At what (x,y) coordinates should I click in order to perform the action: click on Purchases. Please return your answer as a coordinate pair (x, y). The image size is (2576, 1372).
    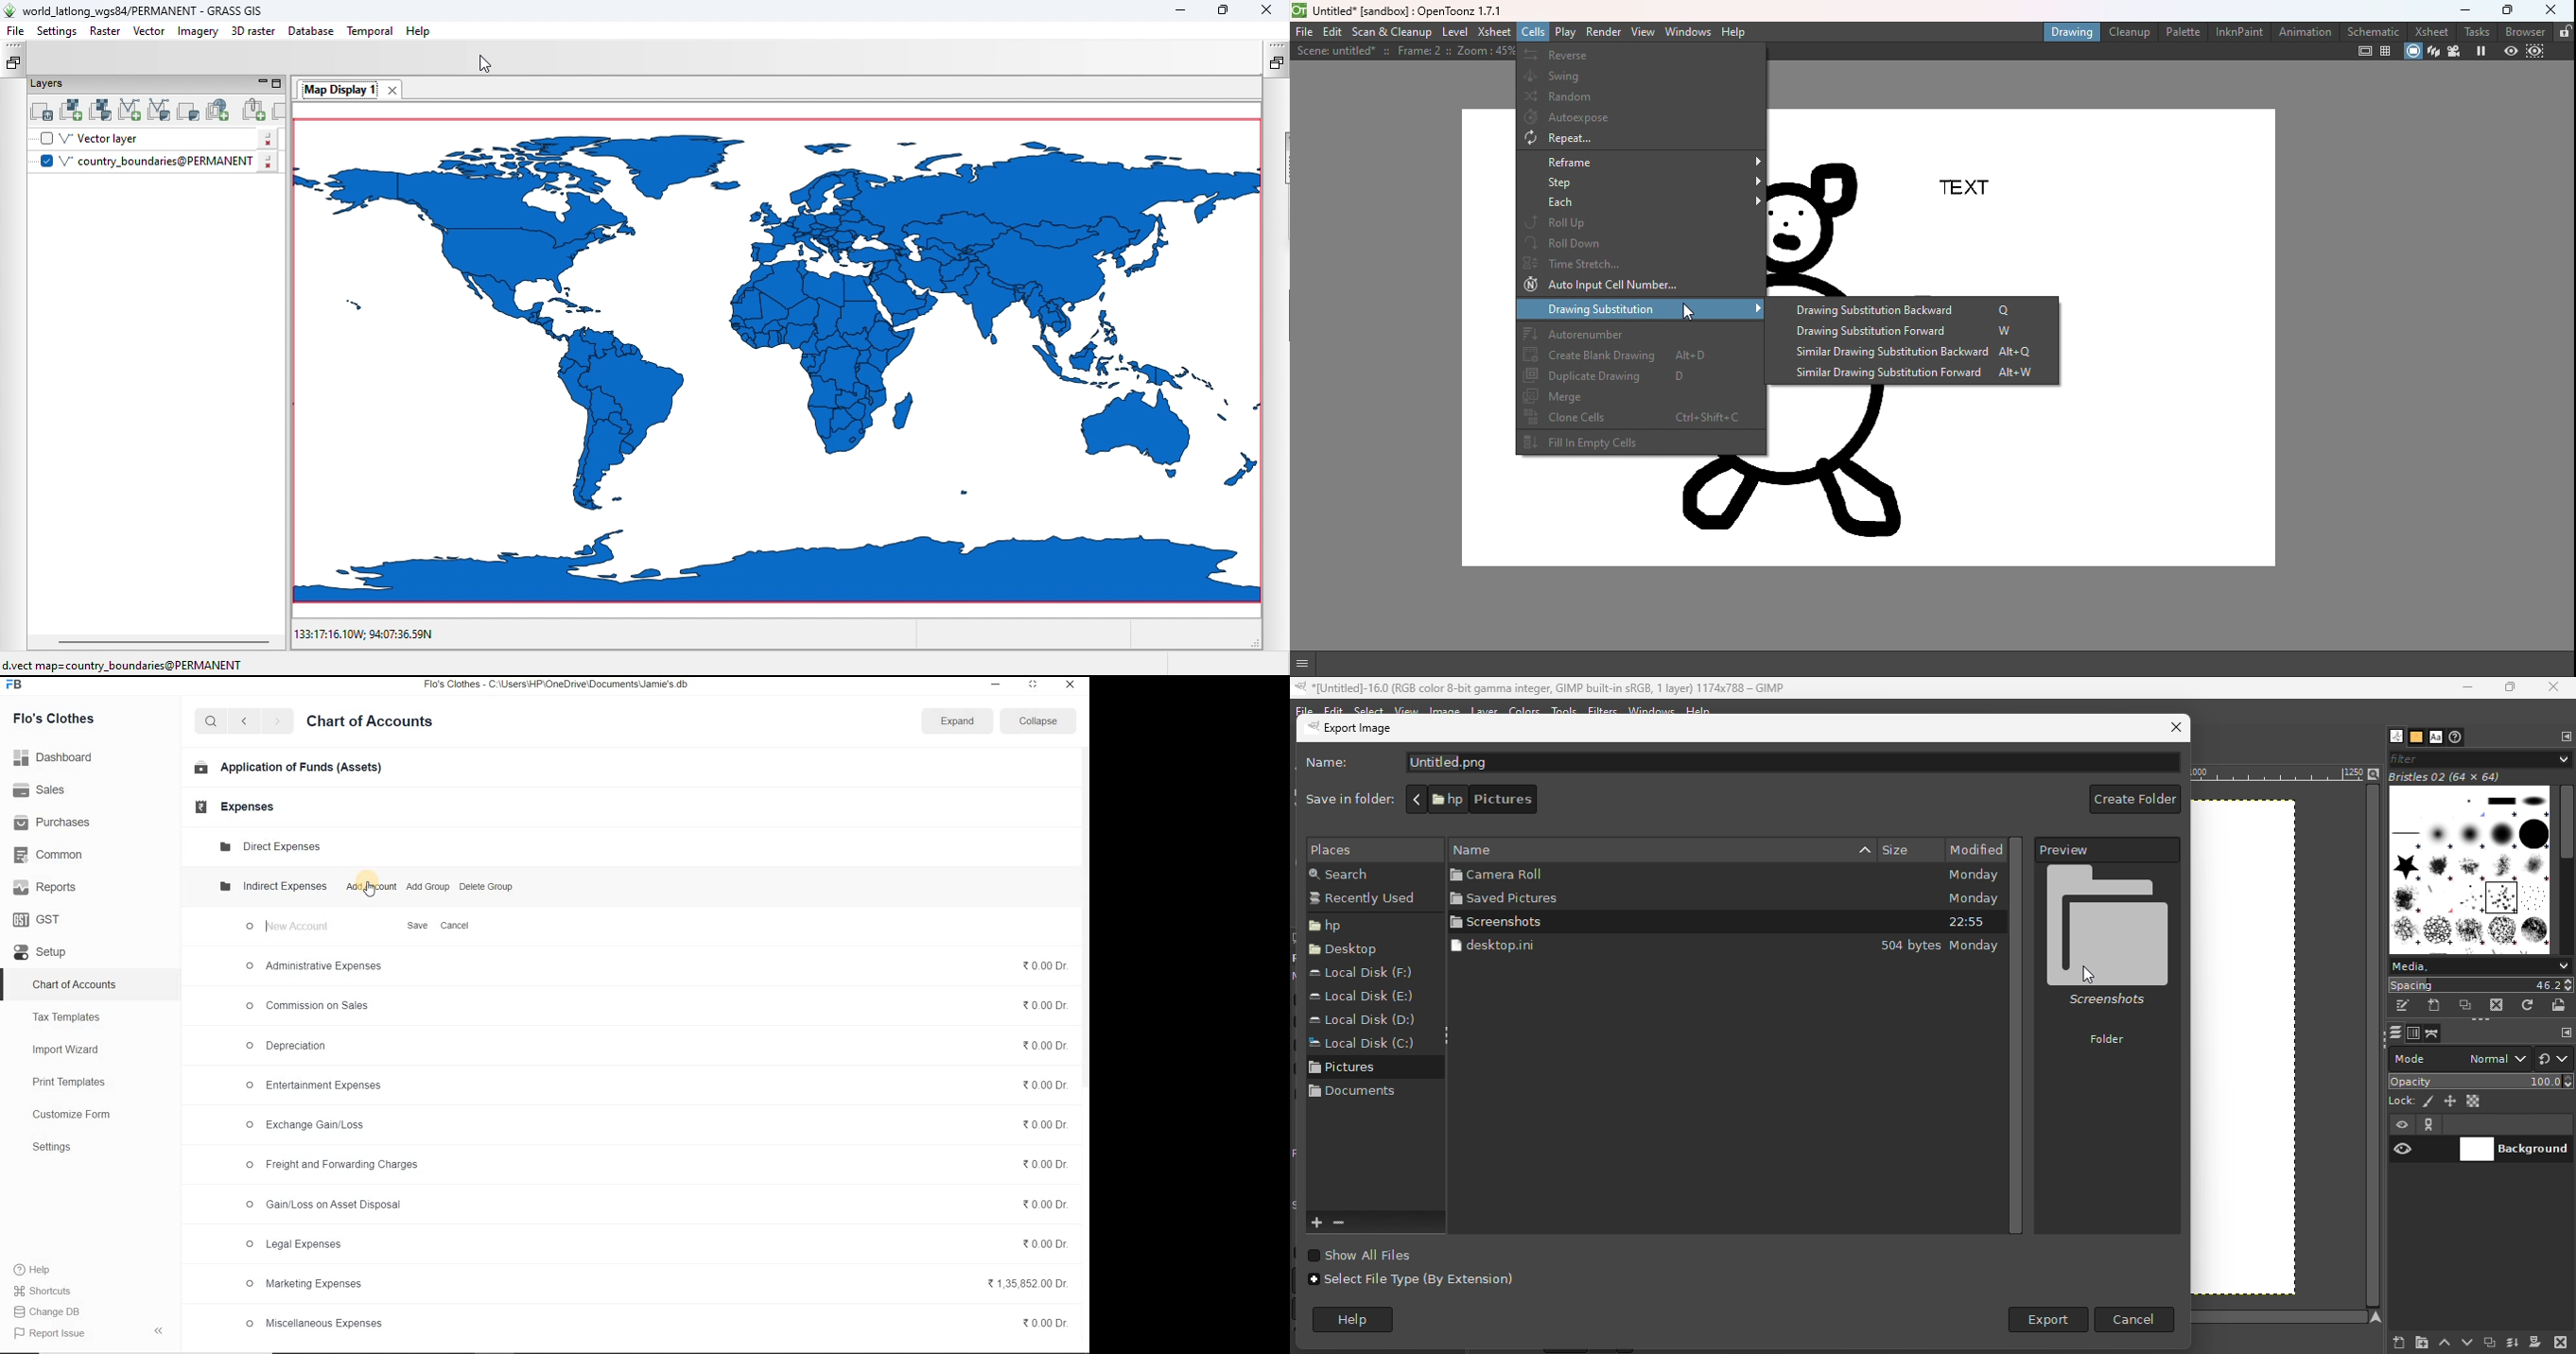
    Looking at the image, I should click on (54, 823).